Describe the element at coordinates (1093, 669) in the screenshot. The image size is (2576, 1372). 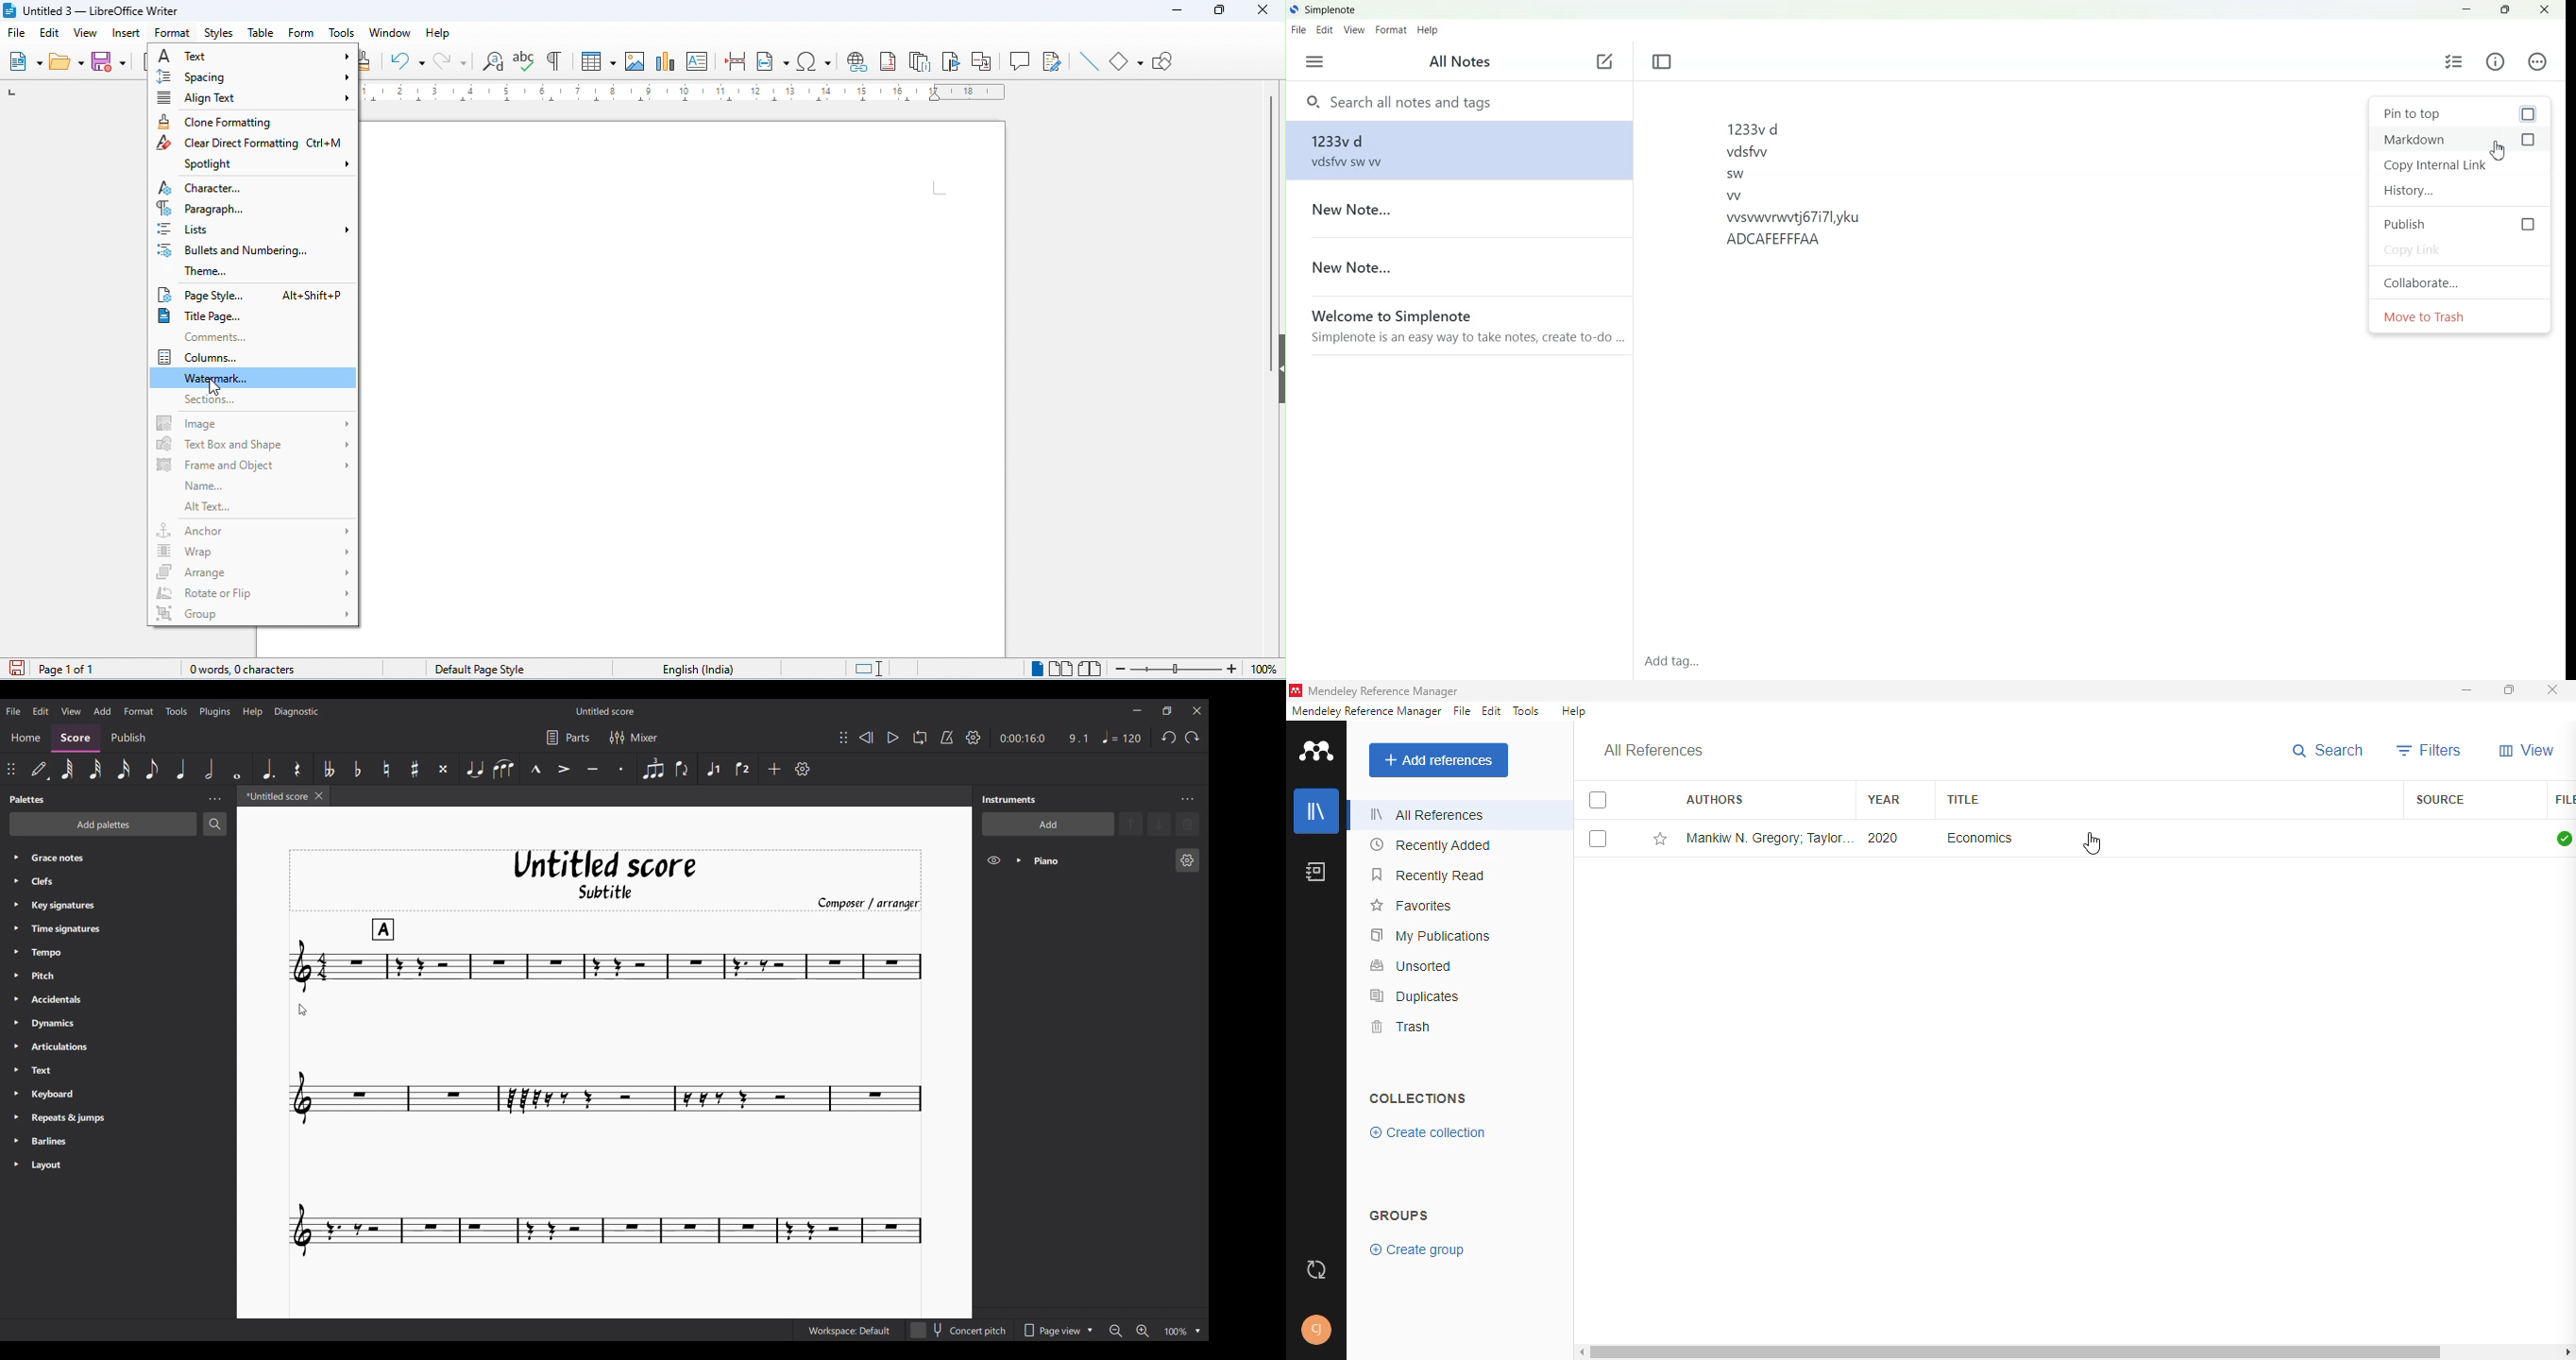
I see `bookview` at that location.